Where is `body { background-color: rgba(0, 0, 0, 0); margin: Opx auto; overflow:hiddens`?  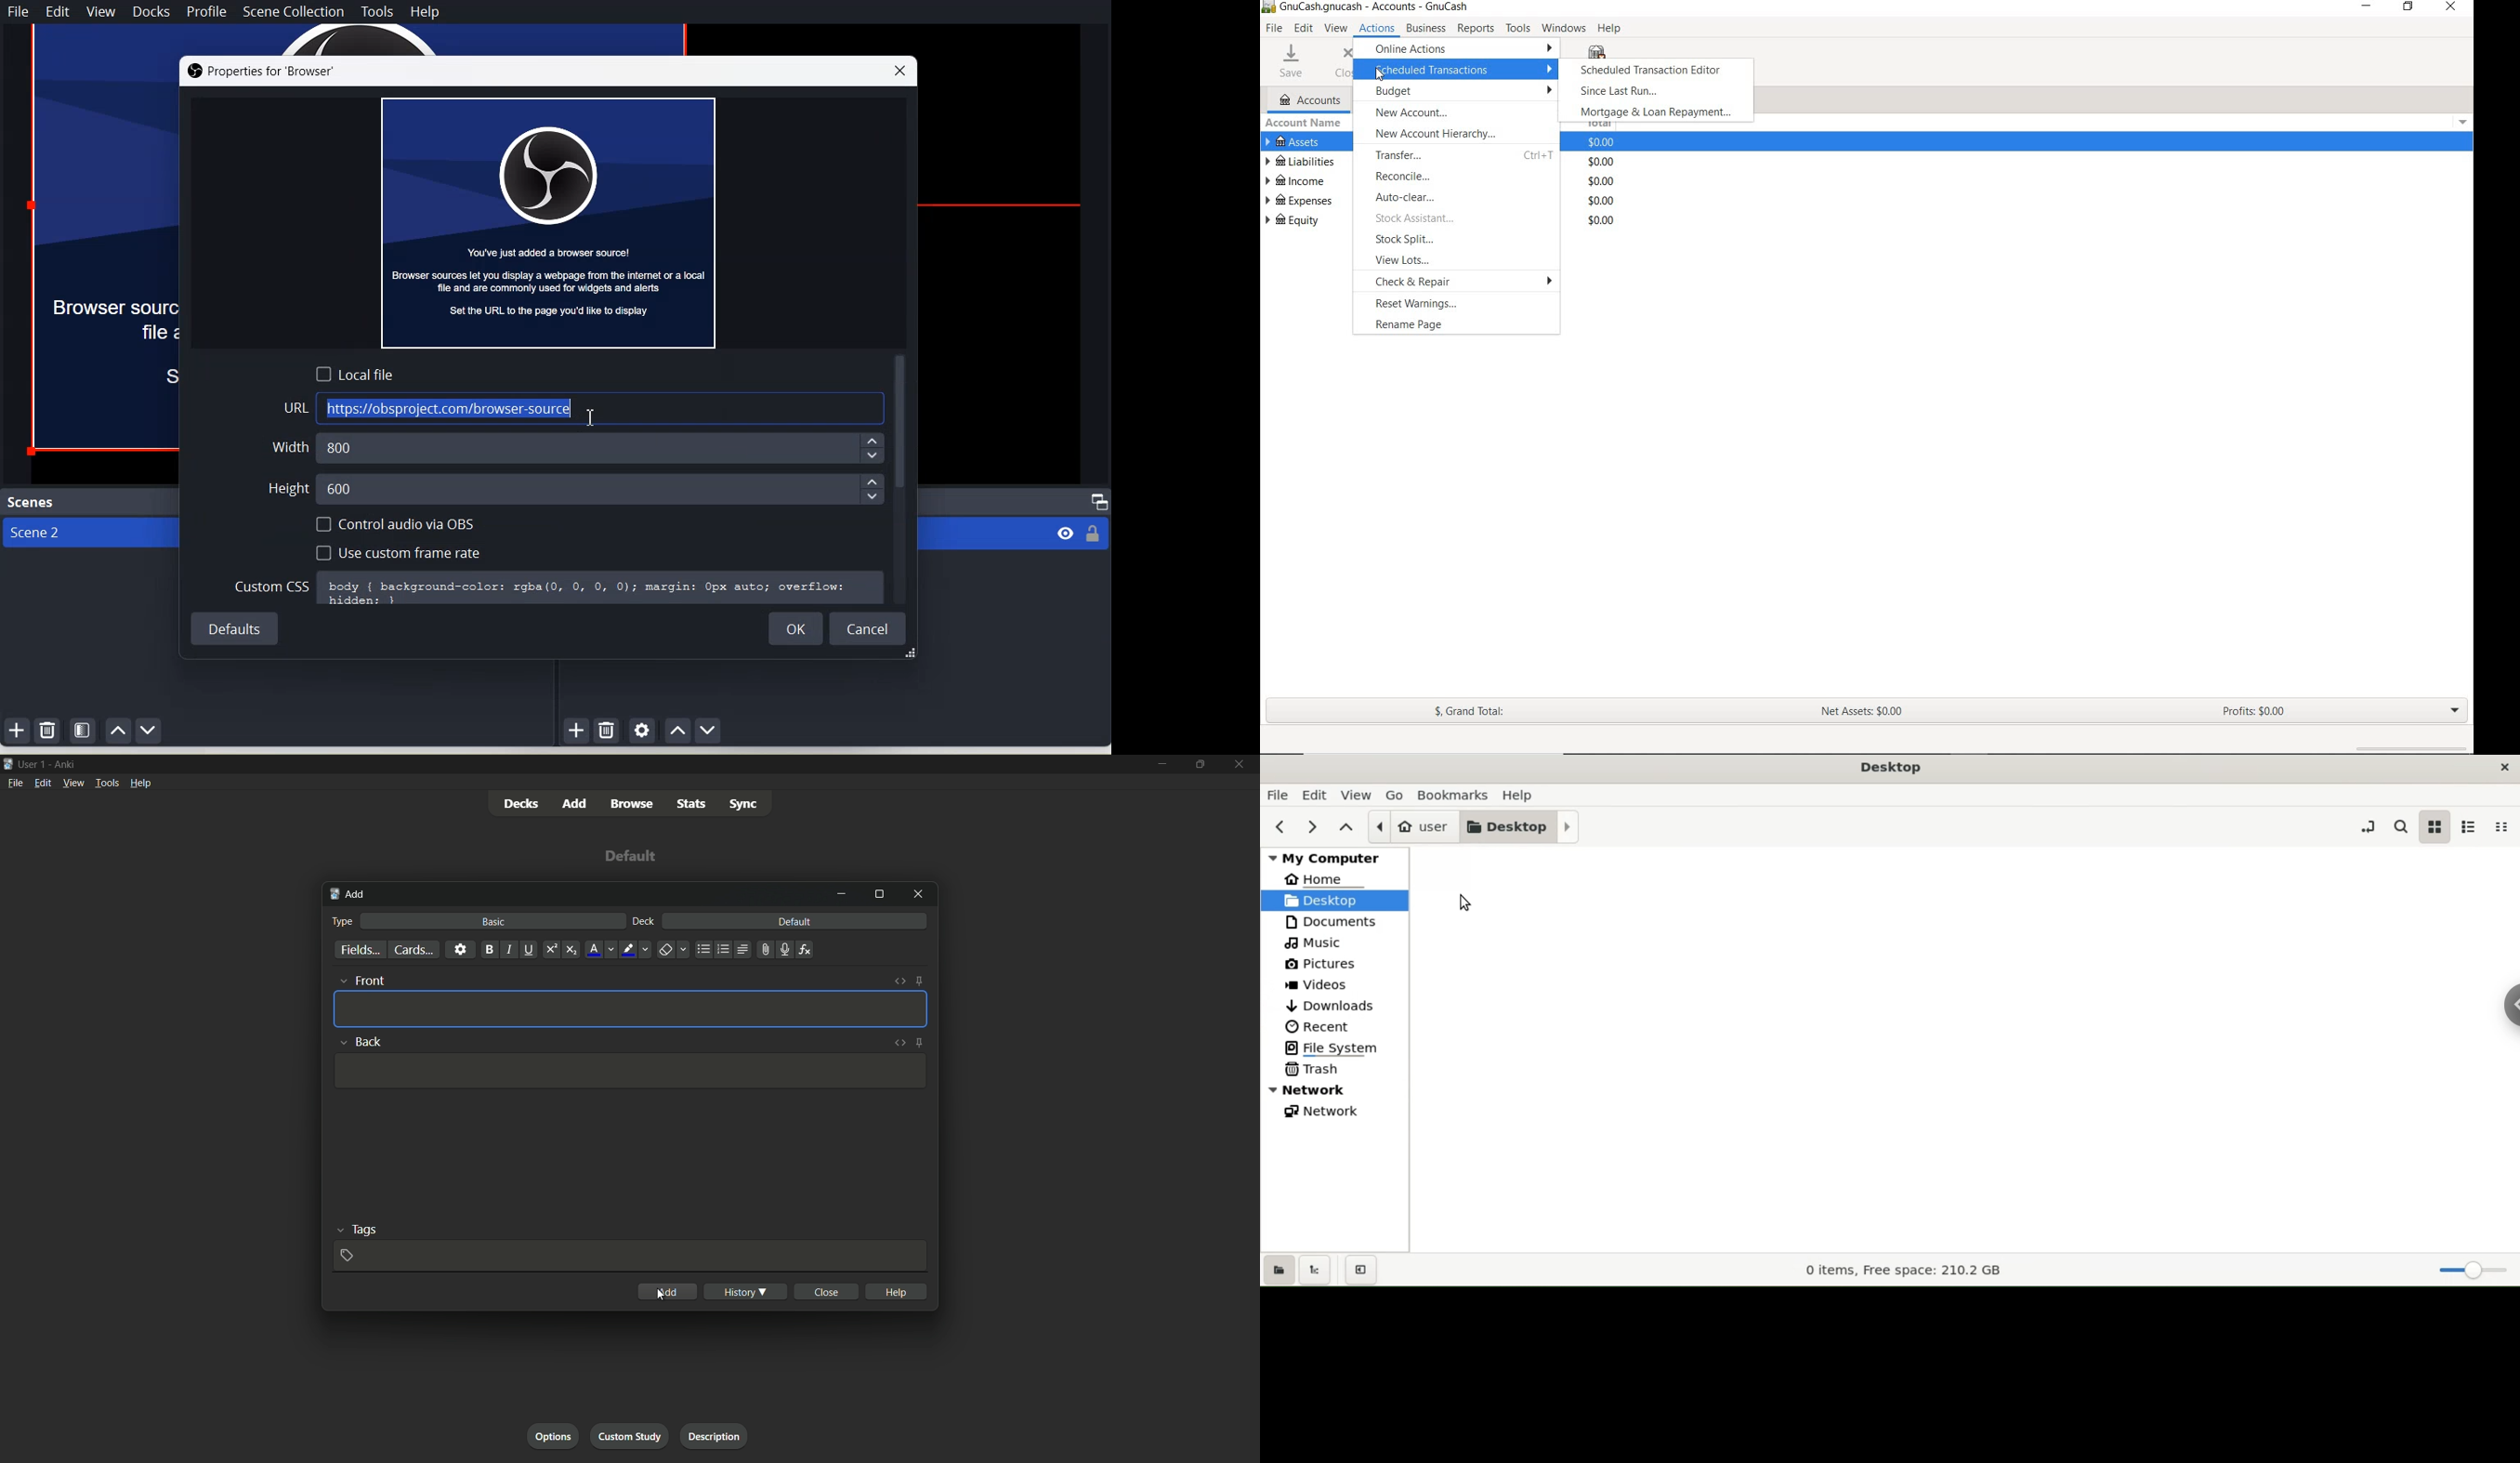 body { background-color: rgba(0, 0, 0, 0); margin: Opx auto; overflow:hiddens is located at coordinates (602, 589).